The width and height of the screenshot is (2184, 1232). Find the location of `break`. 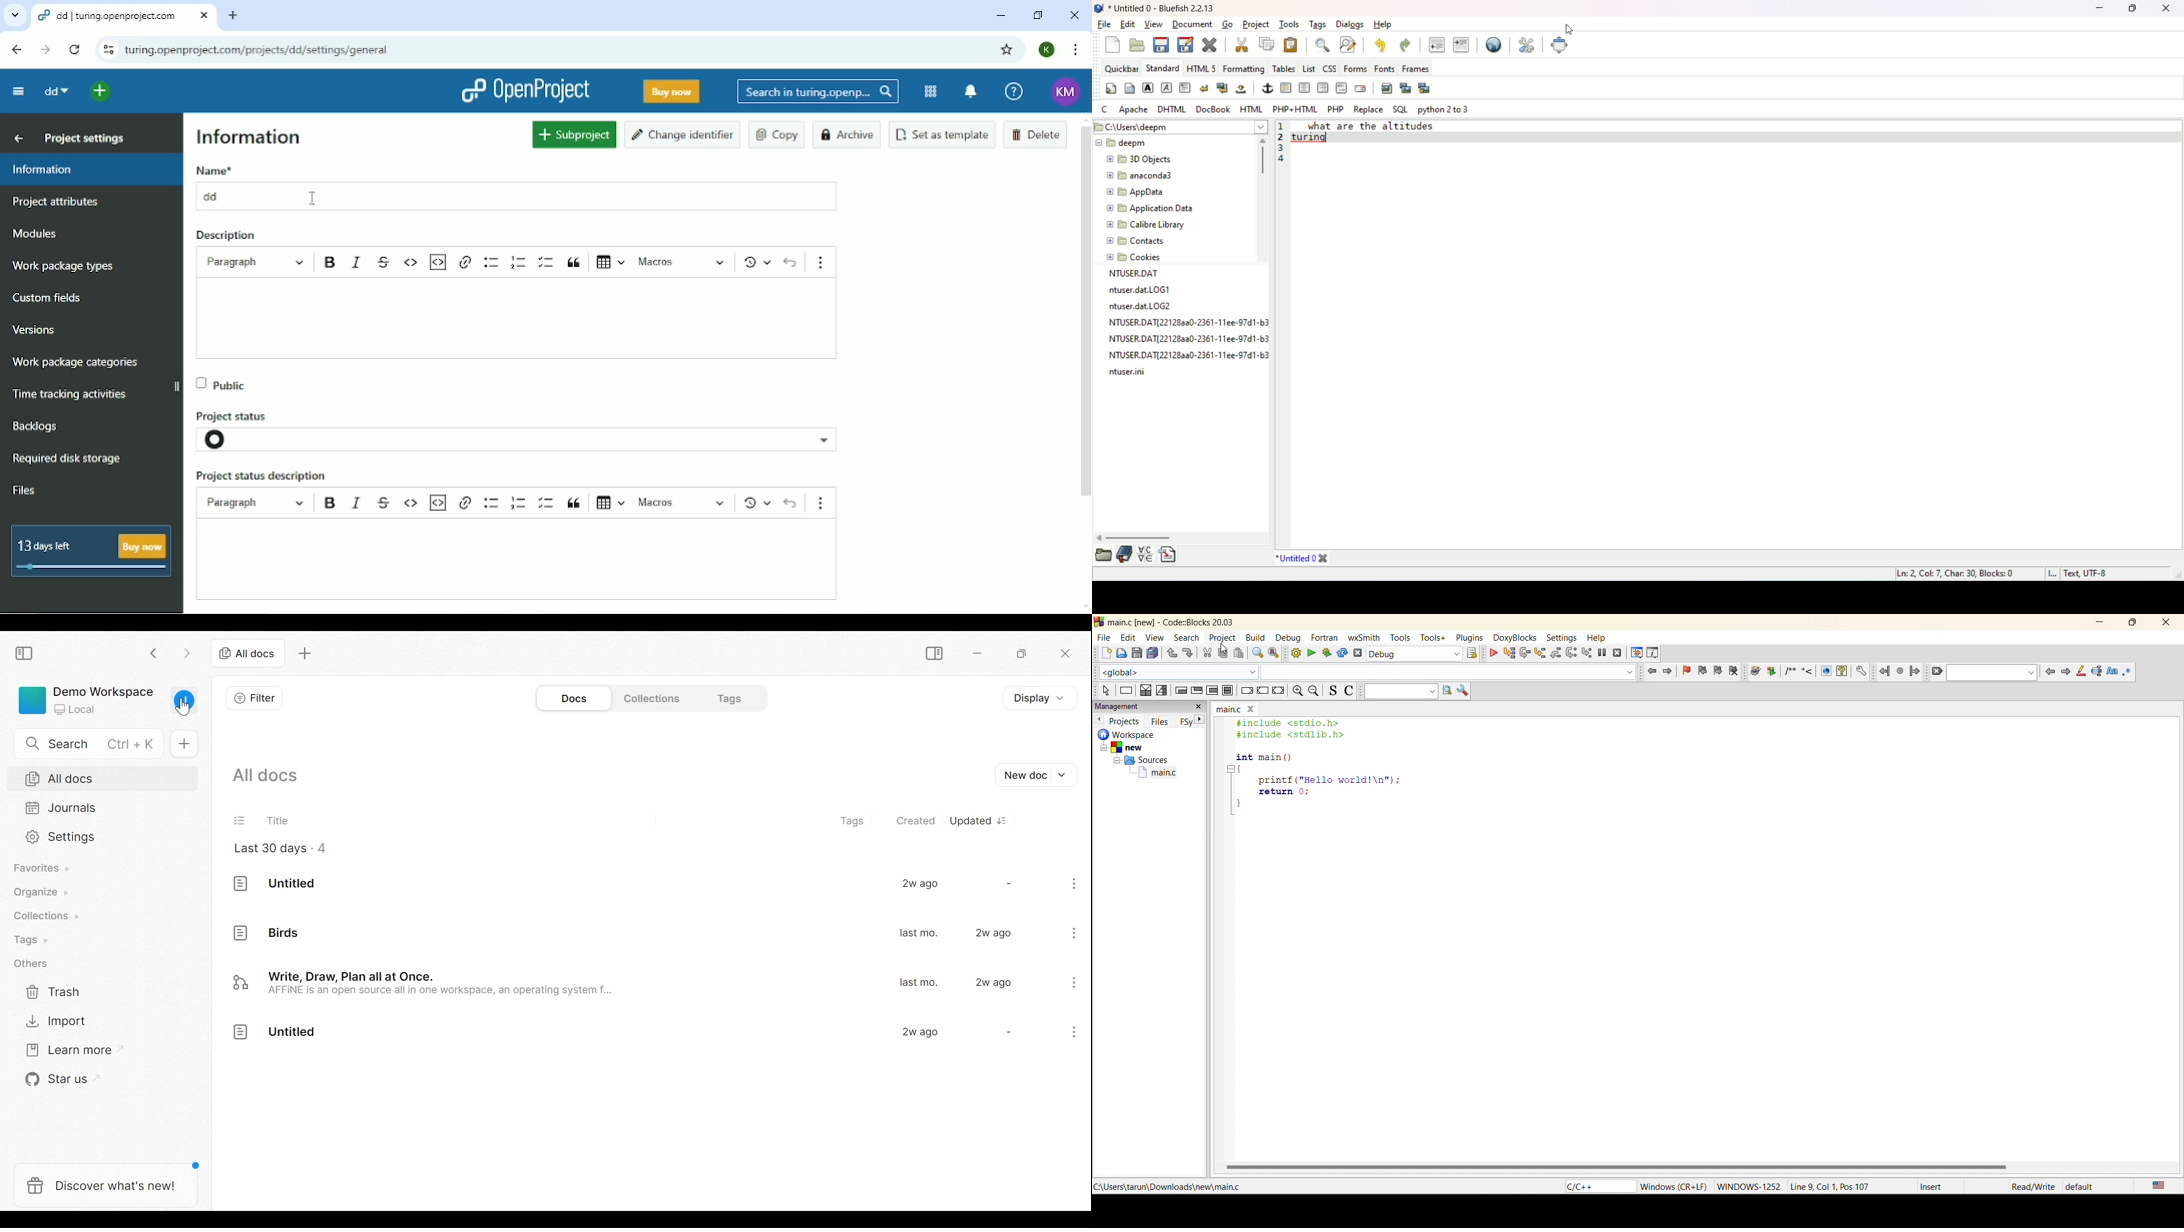

break is located at coordinates (1203, 88).